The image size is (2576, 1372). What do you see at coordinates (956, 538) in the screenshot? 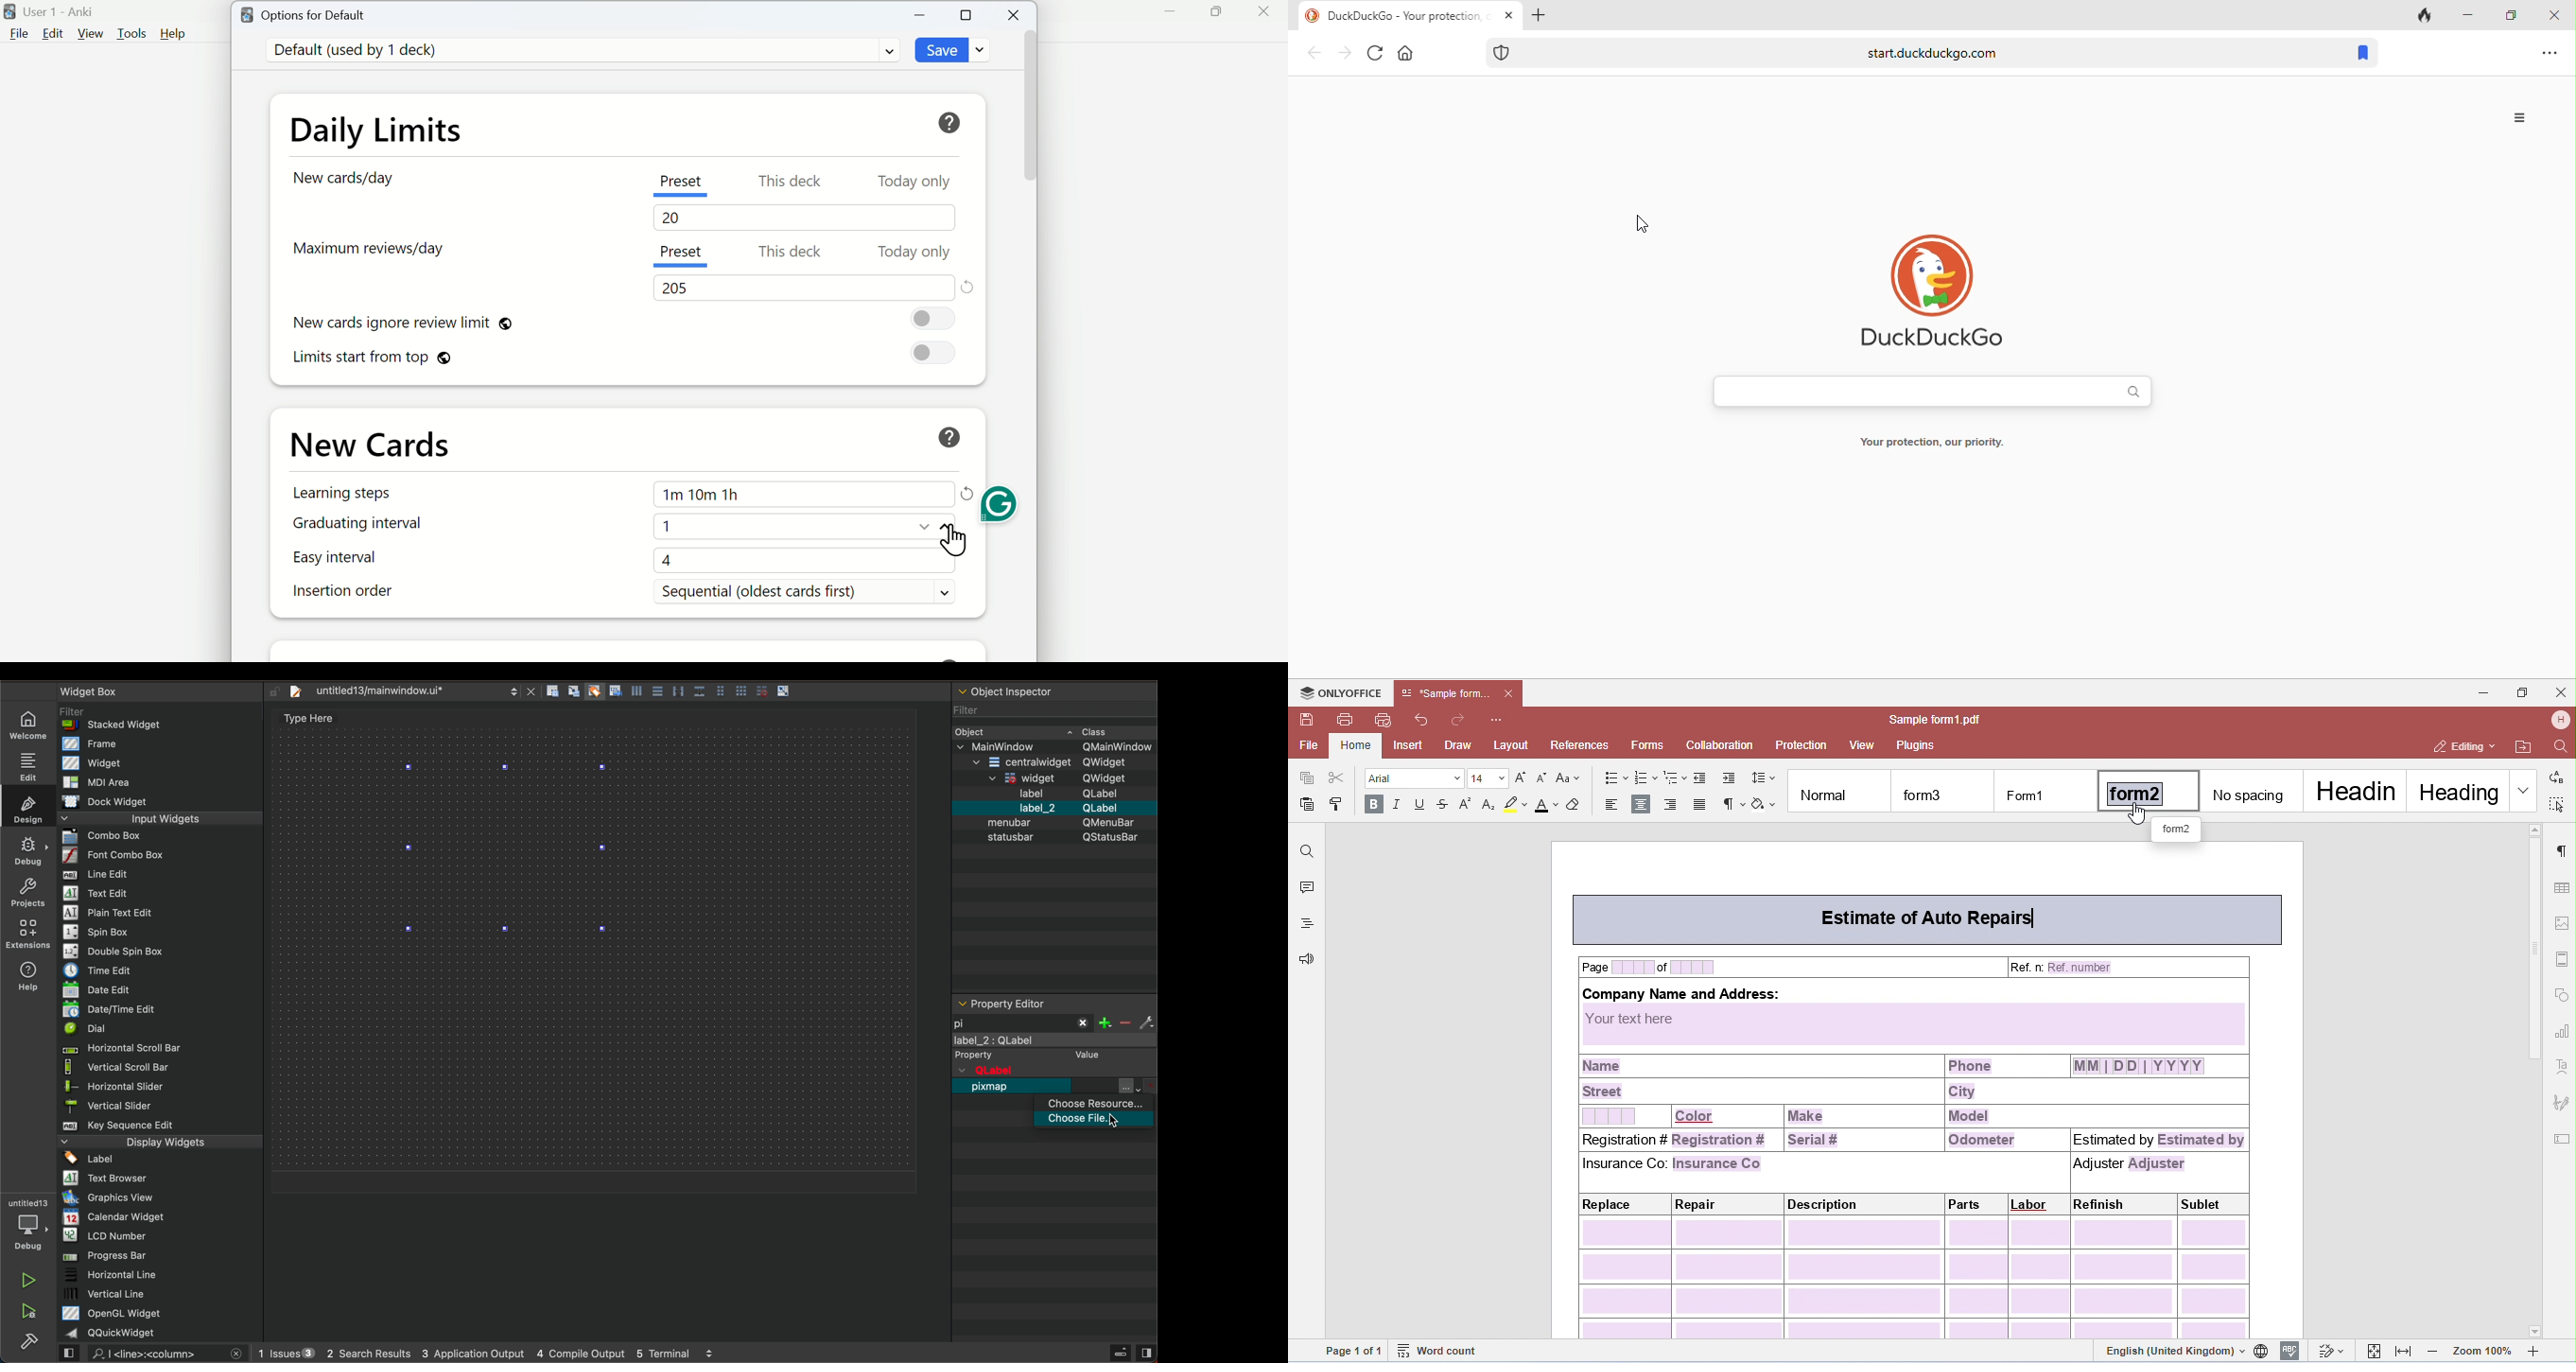
I see `Cursor` at bounding box center [956, 538].